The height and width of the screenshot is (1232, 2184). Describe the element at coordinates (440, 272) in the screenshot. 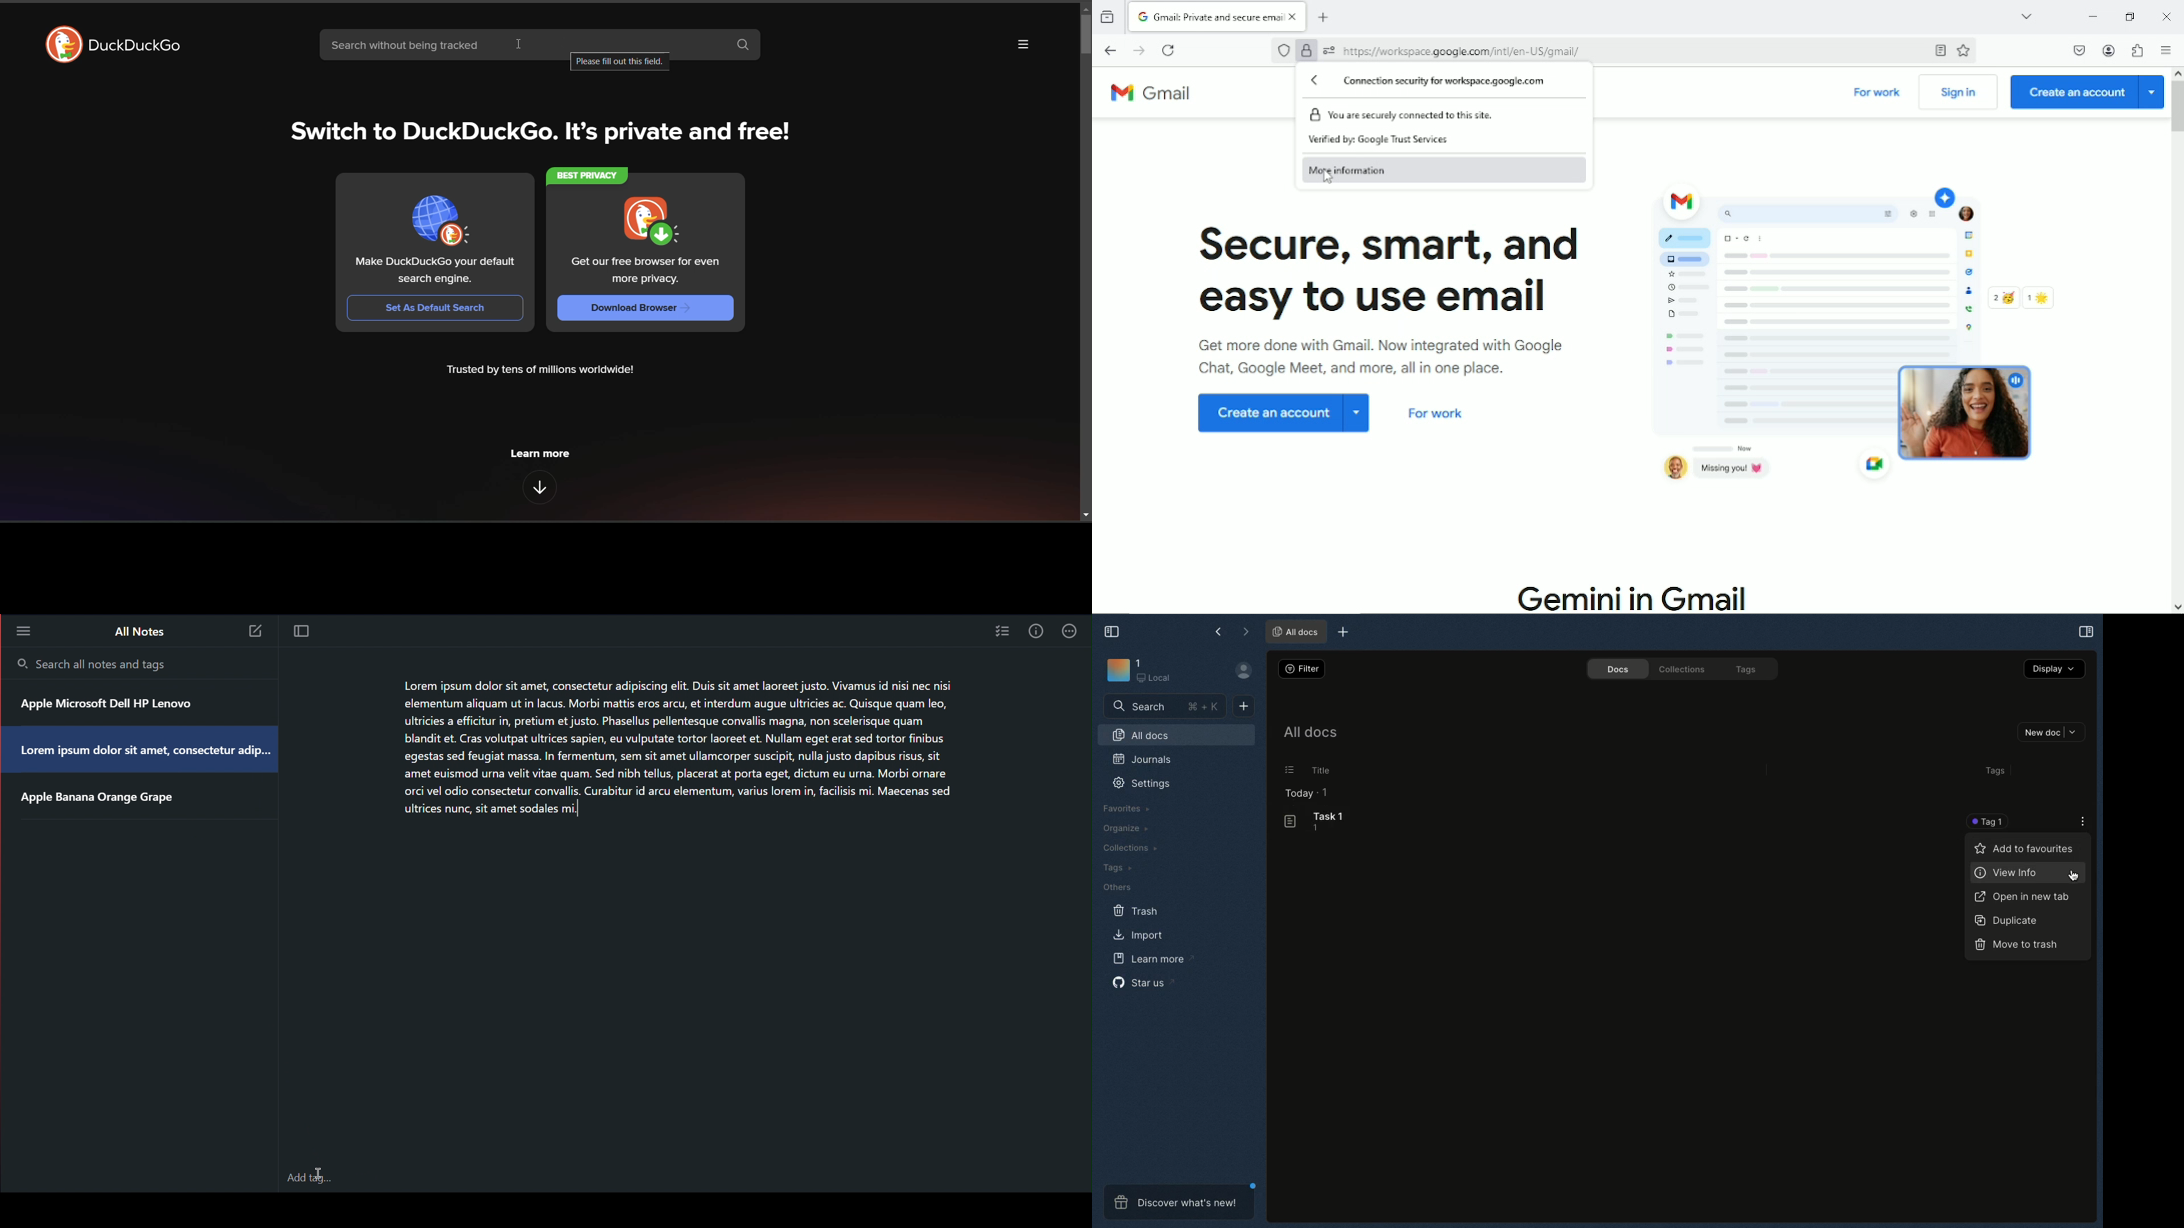

I see `Make DuckDuckGo your default
search engine.` at that location.